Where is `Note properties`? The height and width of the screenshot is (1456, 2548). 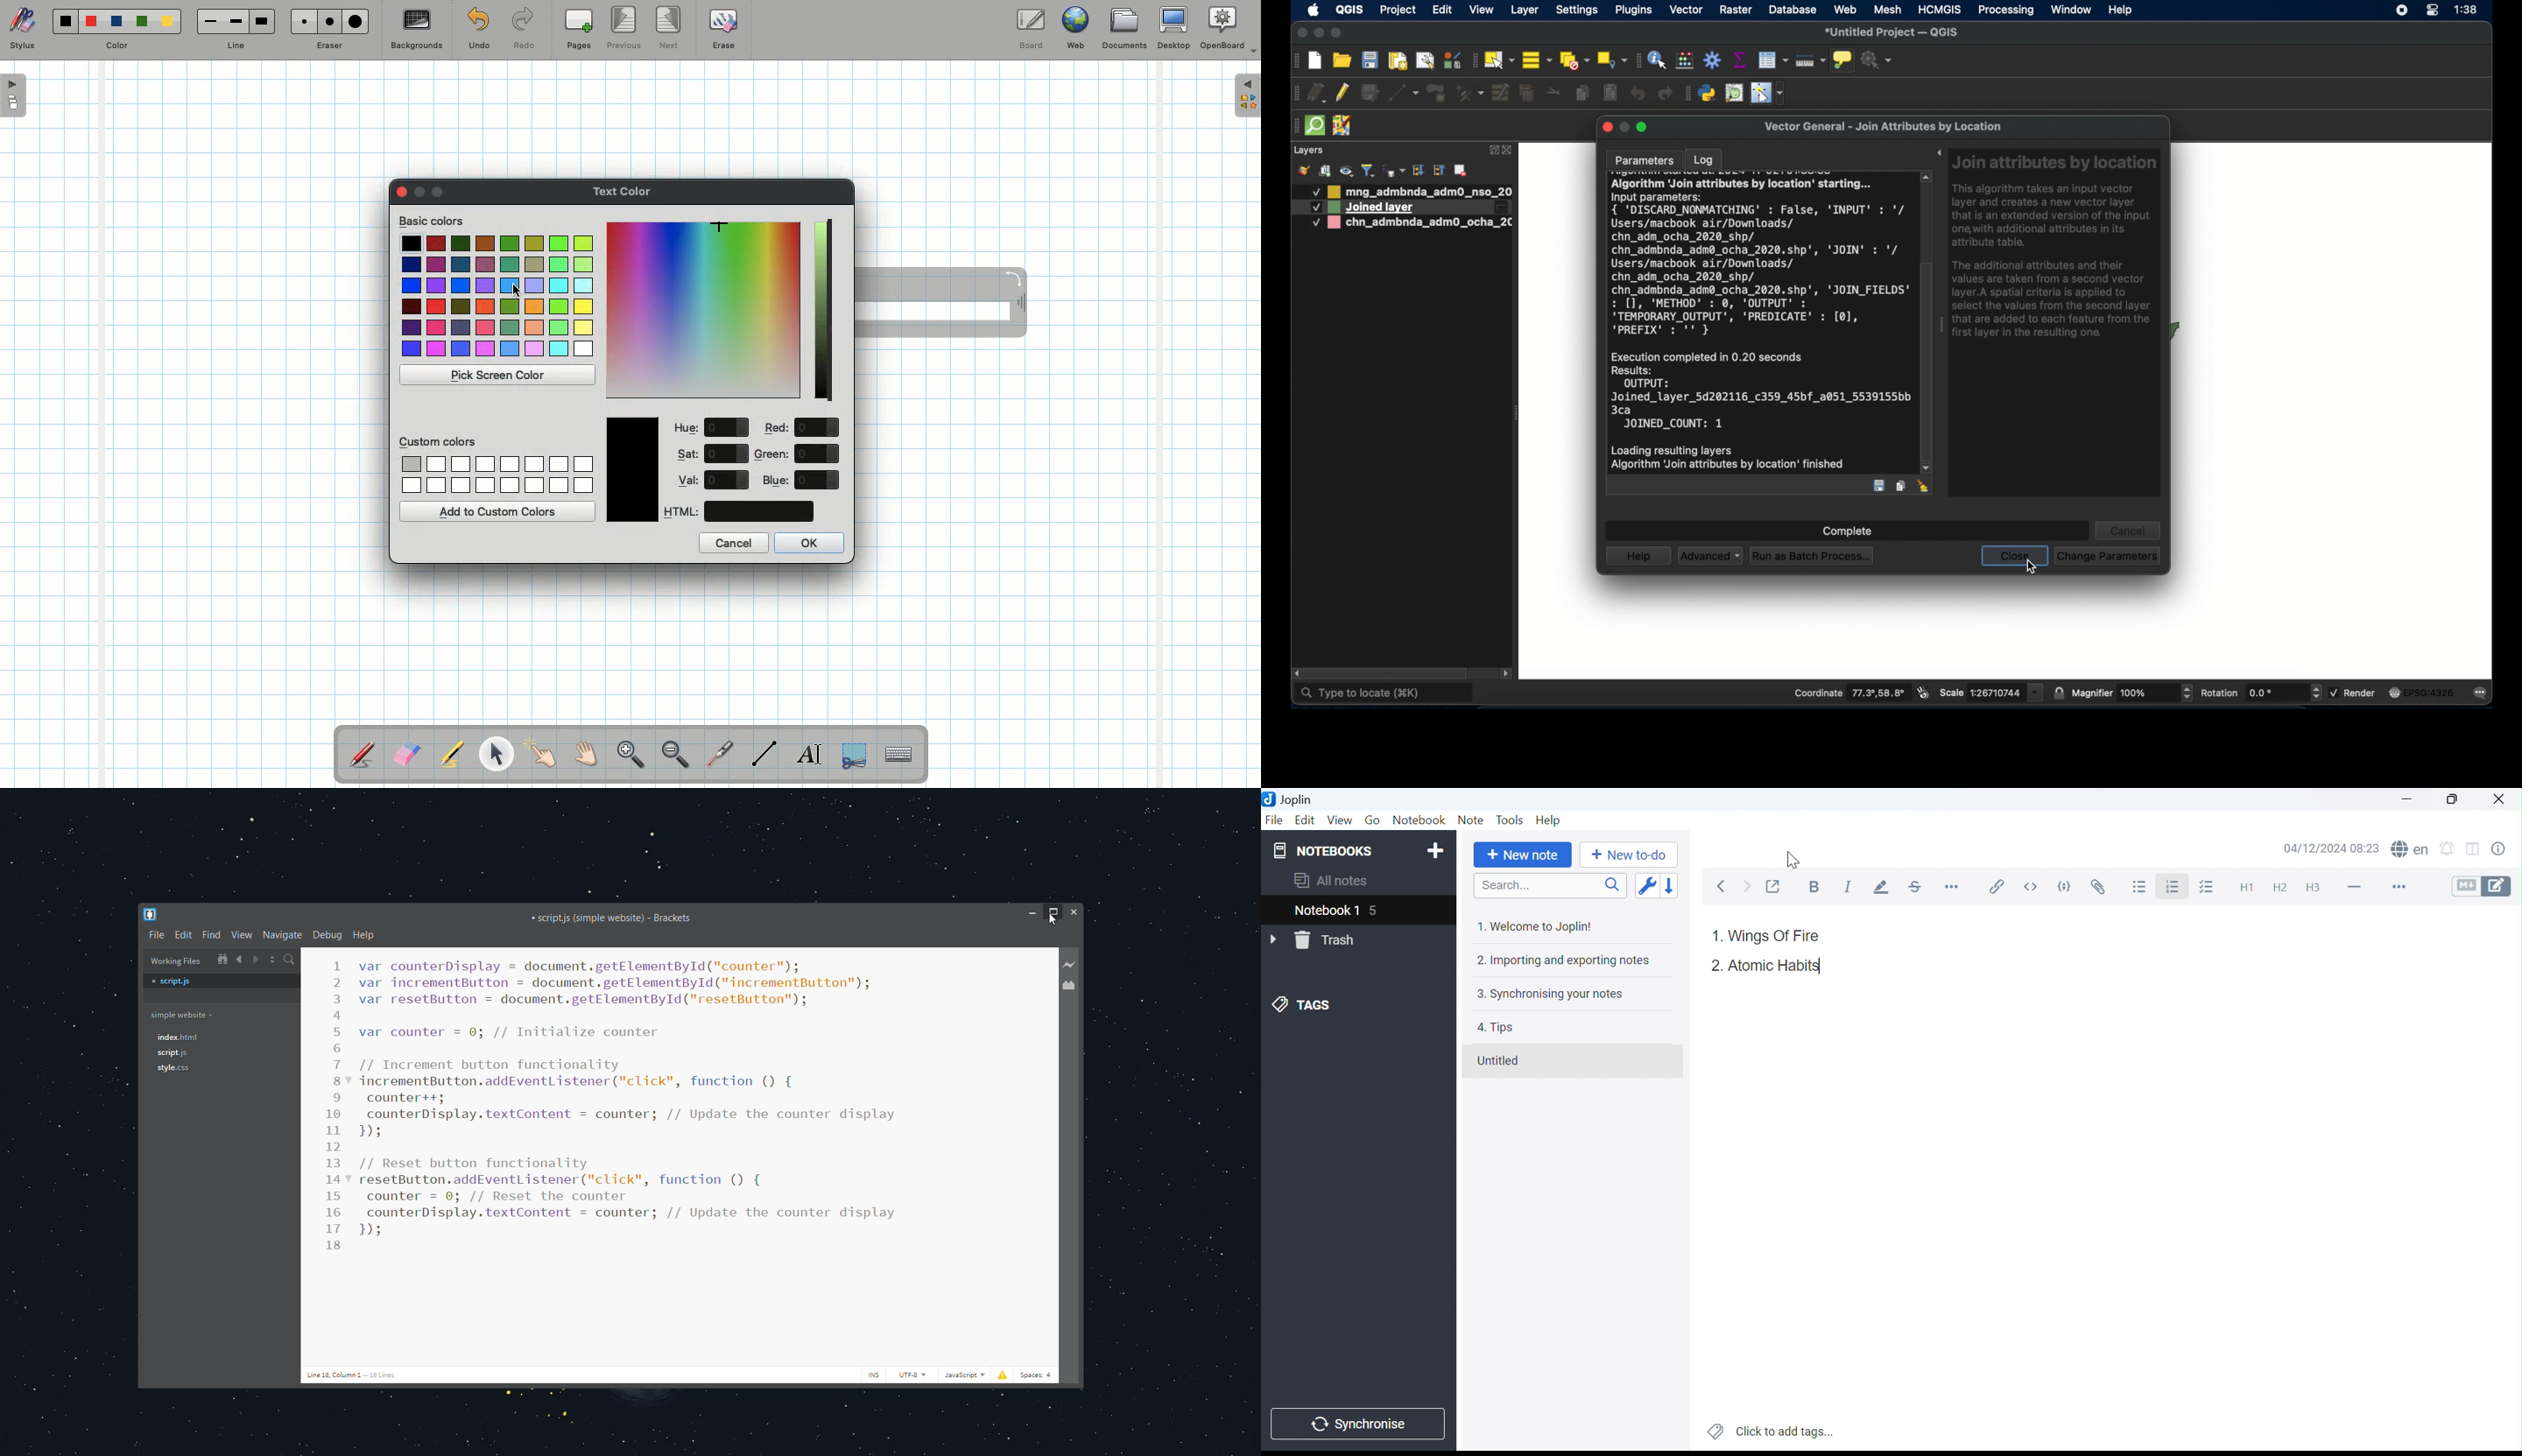 Note properties is located at coordinates (2504, 848).